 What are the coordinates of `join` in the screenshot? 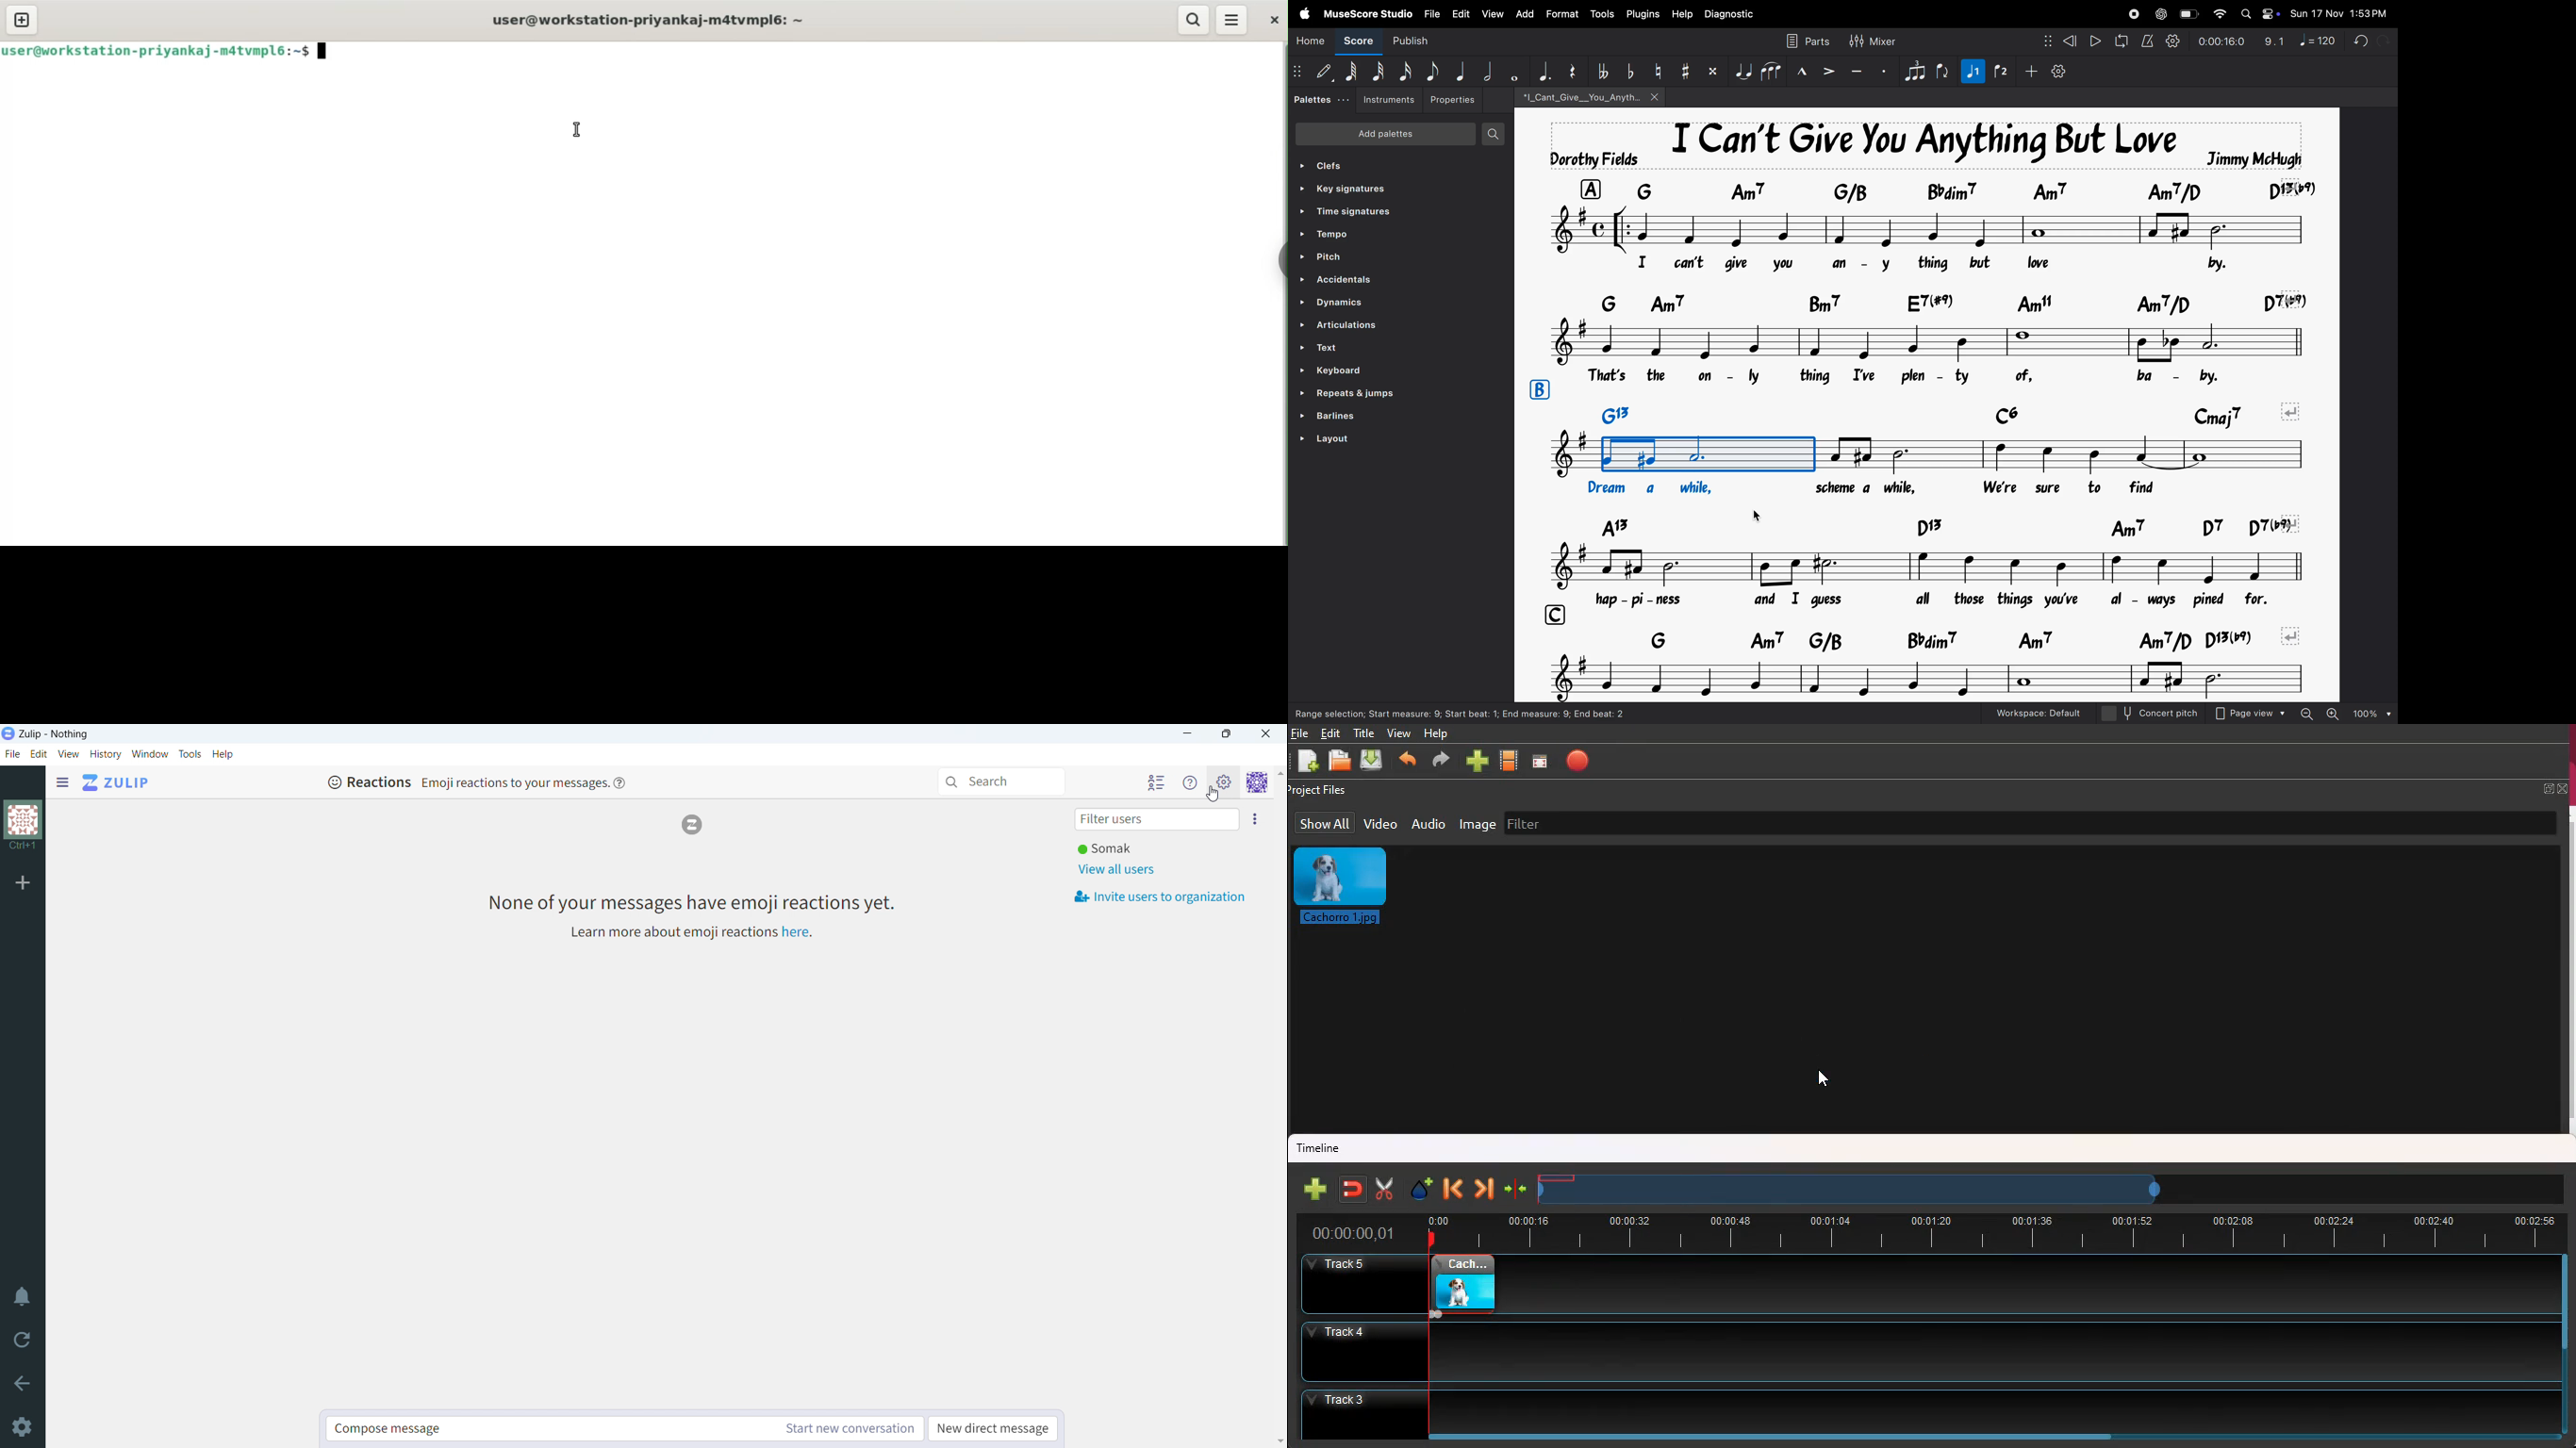 It's located at (1354, 1189).